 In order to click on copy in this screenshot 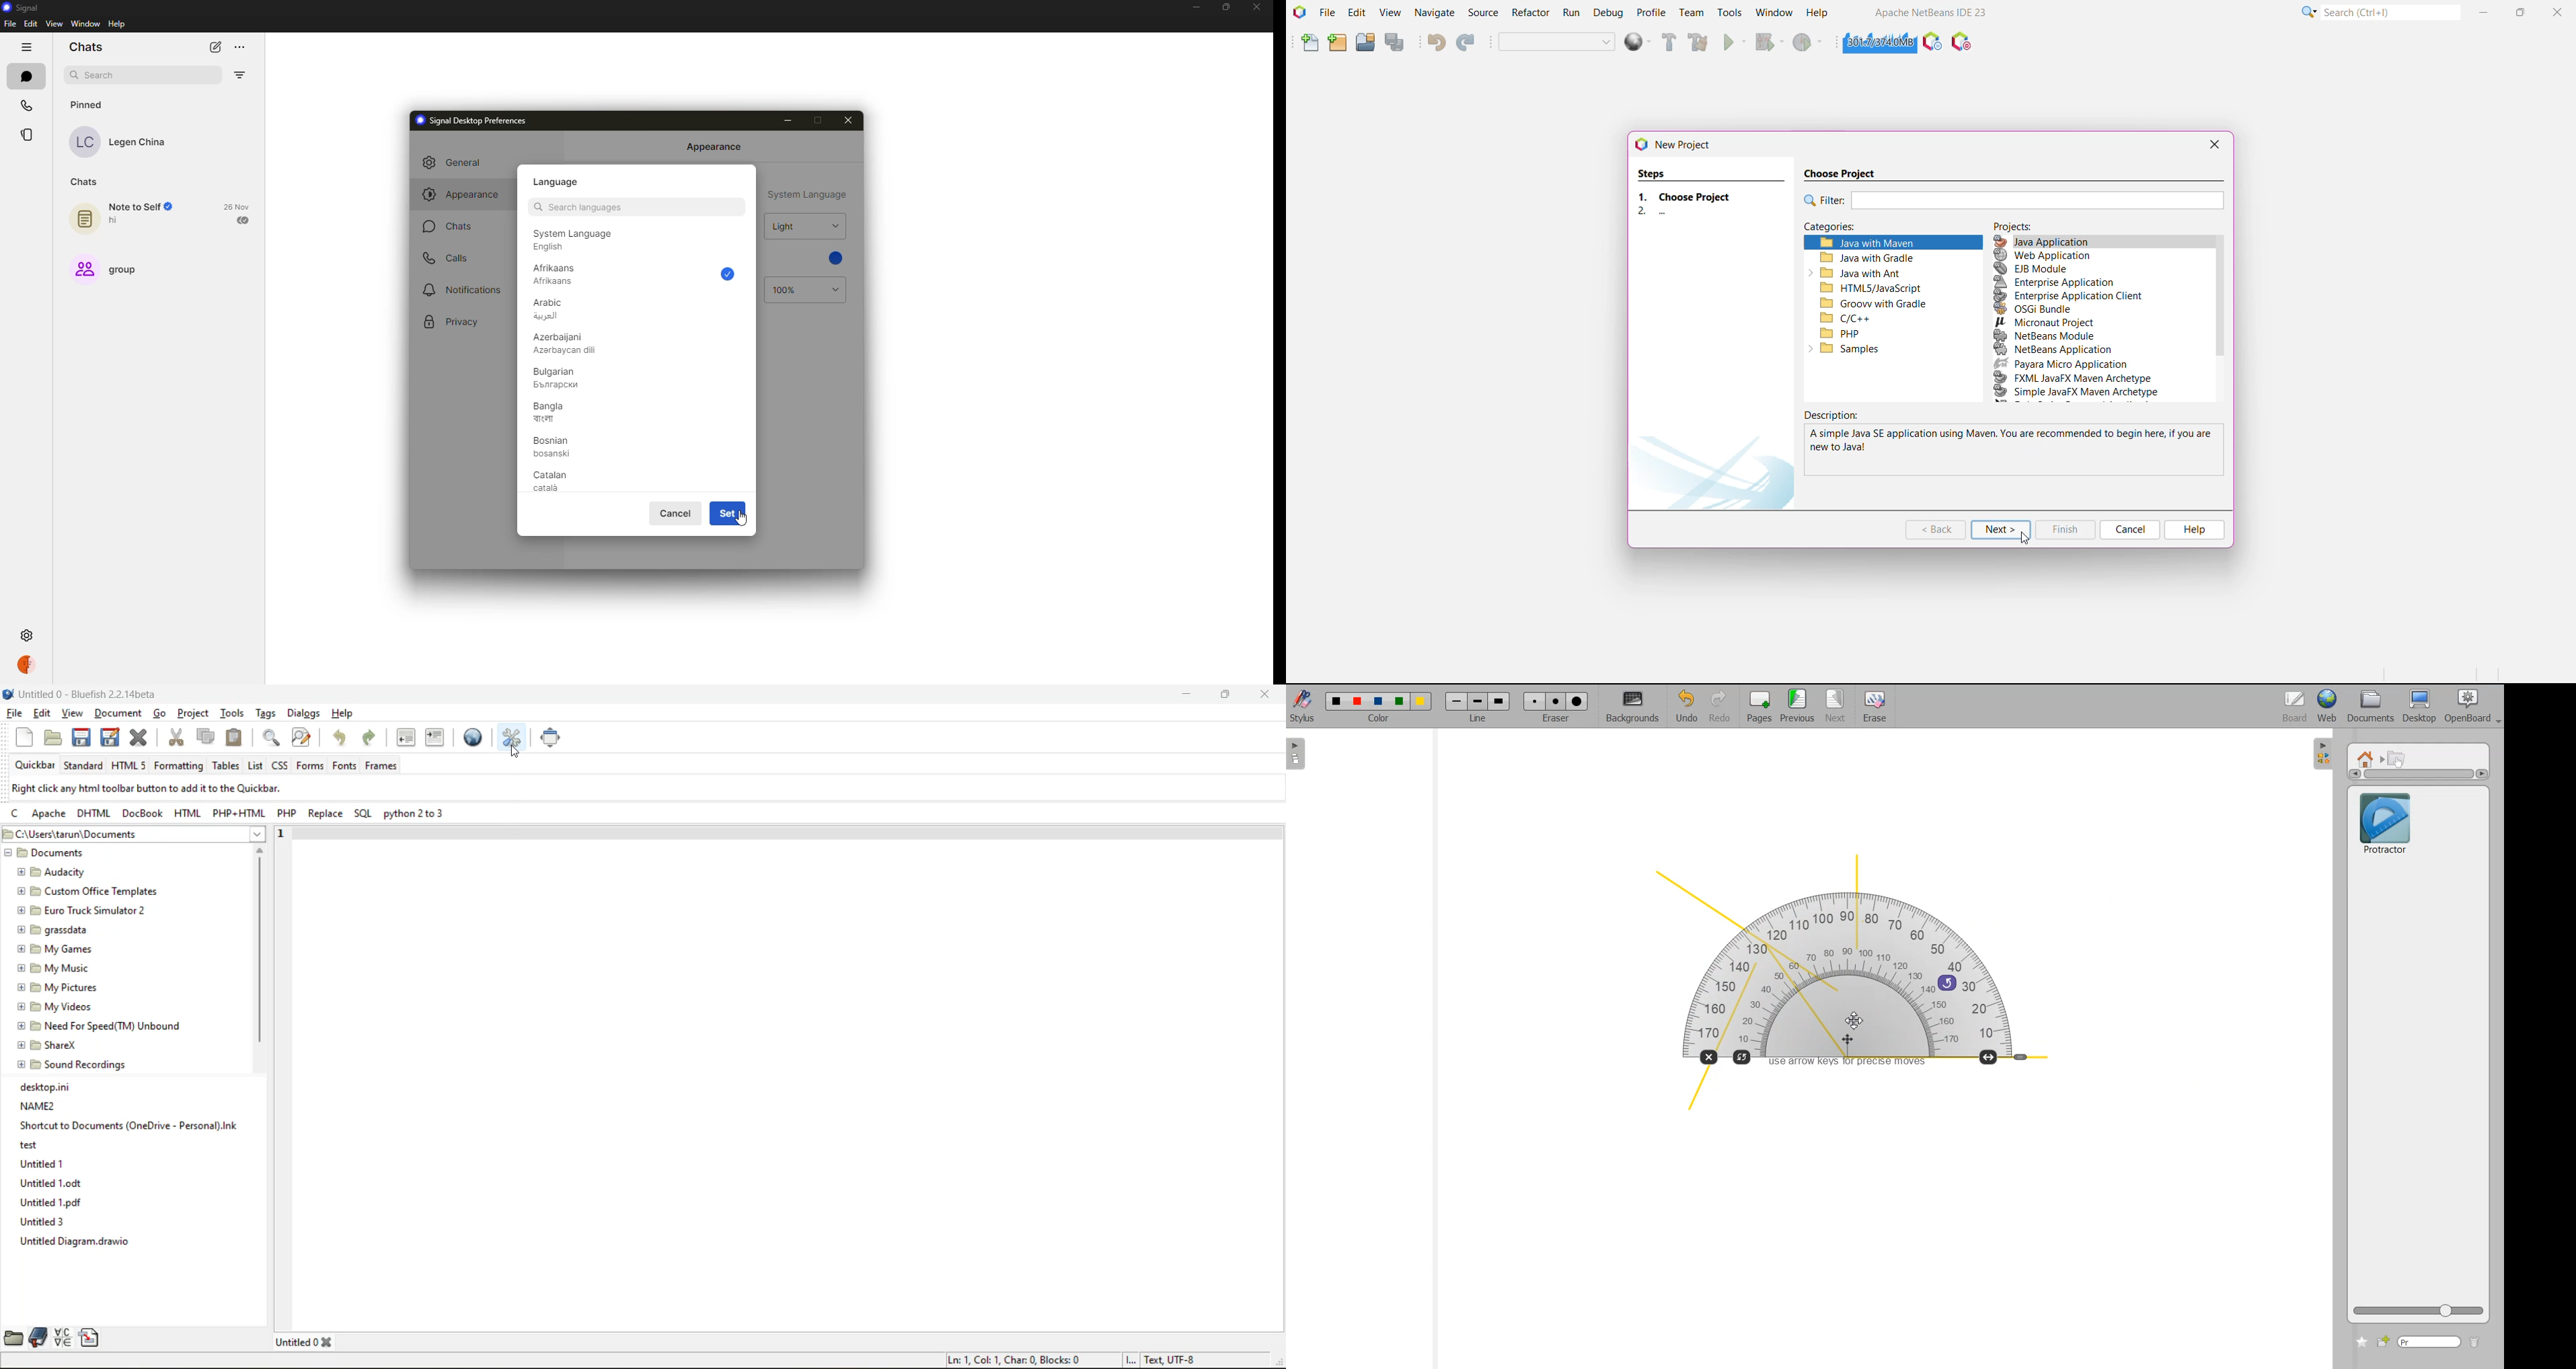, I will do `click(206, 737)`.